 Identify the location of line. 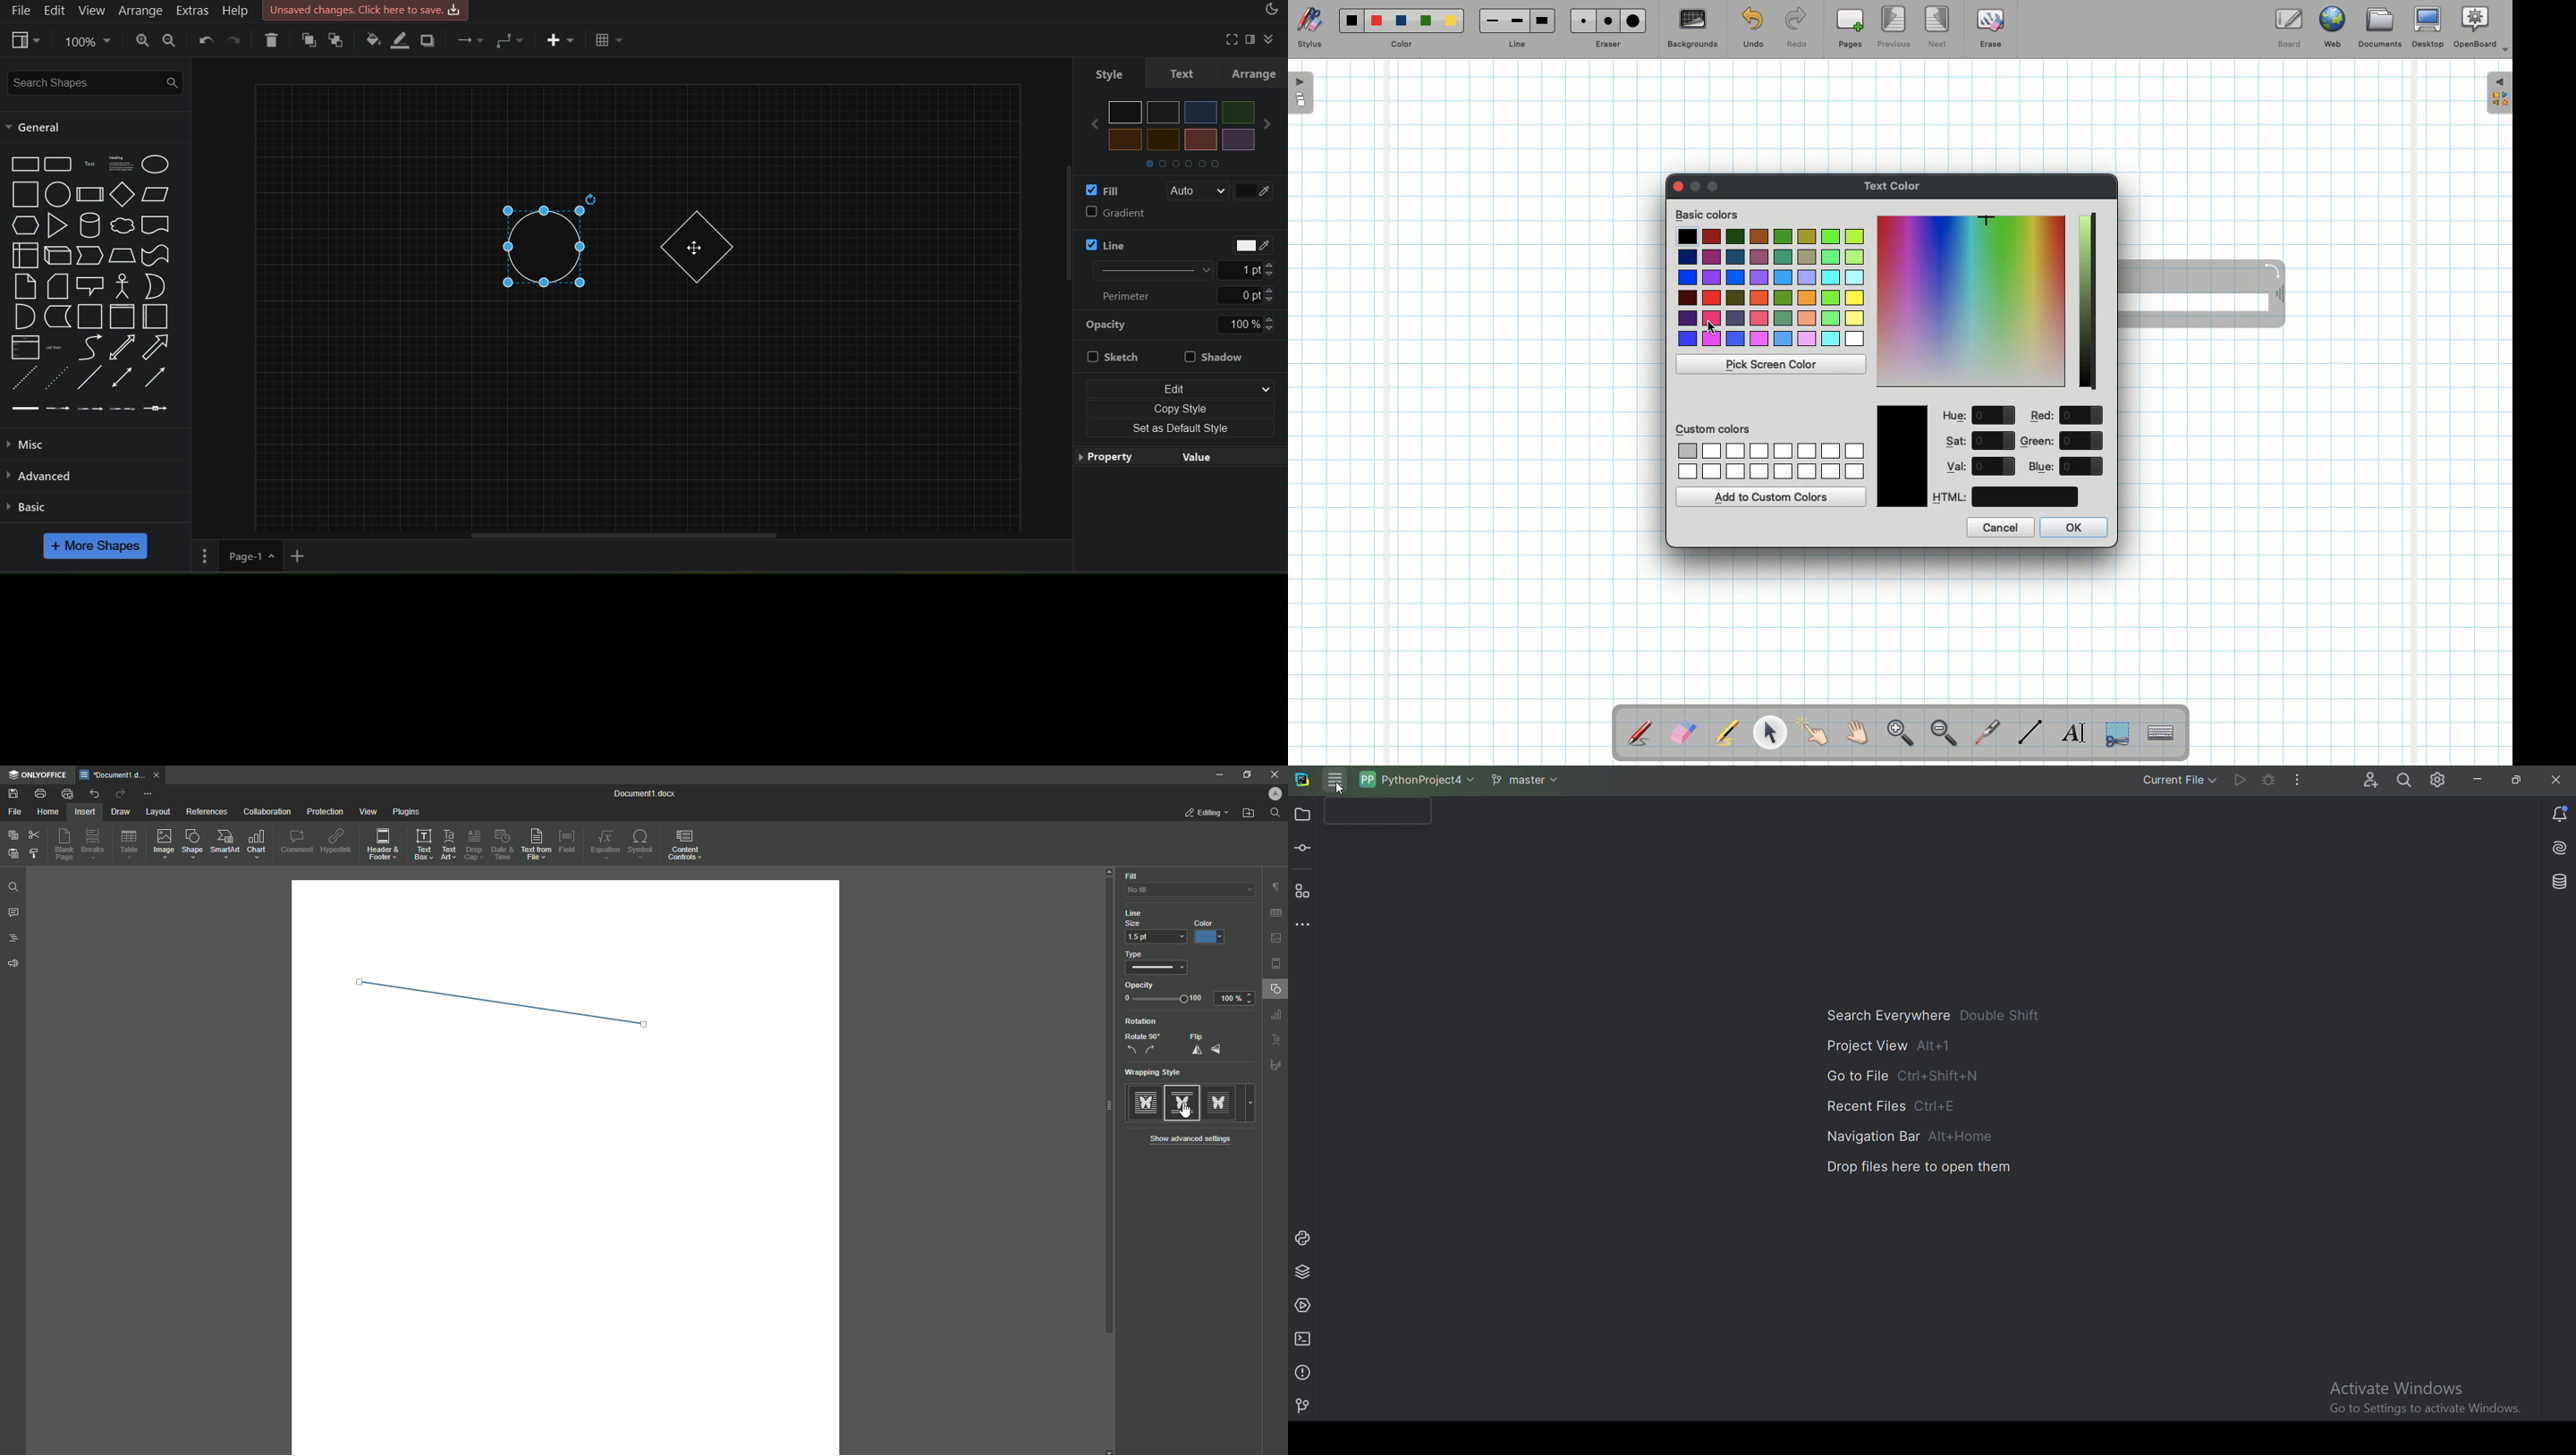
(1177, 244).